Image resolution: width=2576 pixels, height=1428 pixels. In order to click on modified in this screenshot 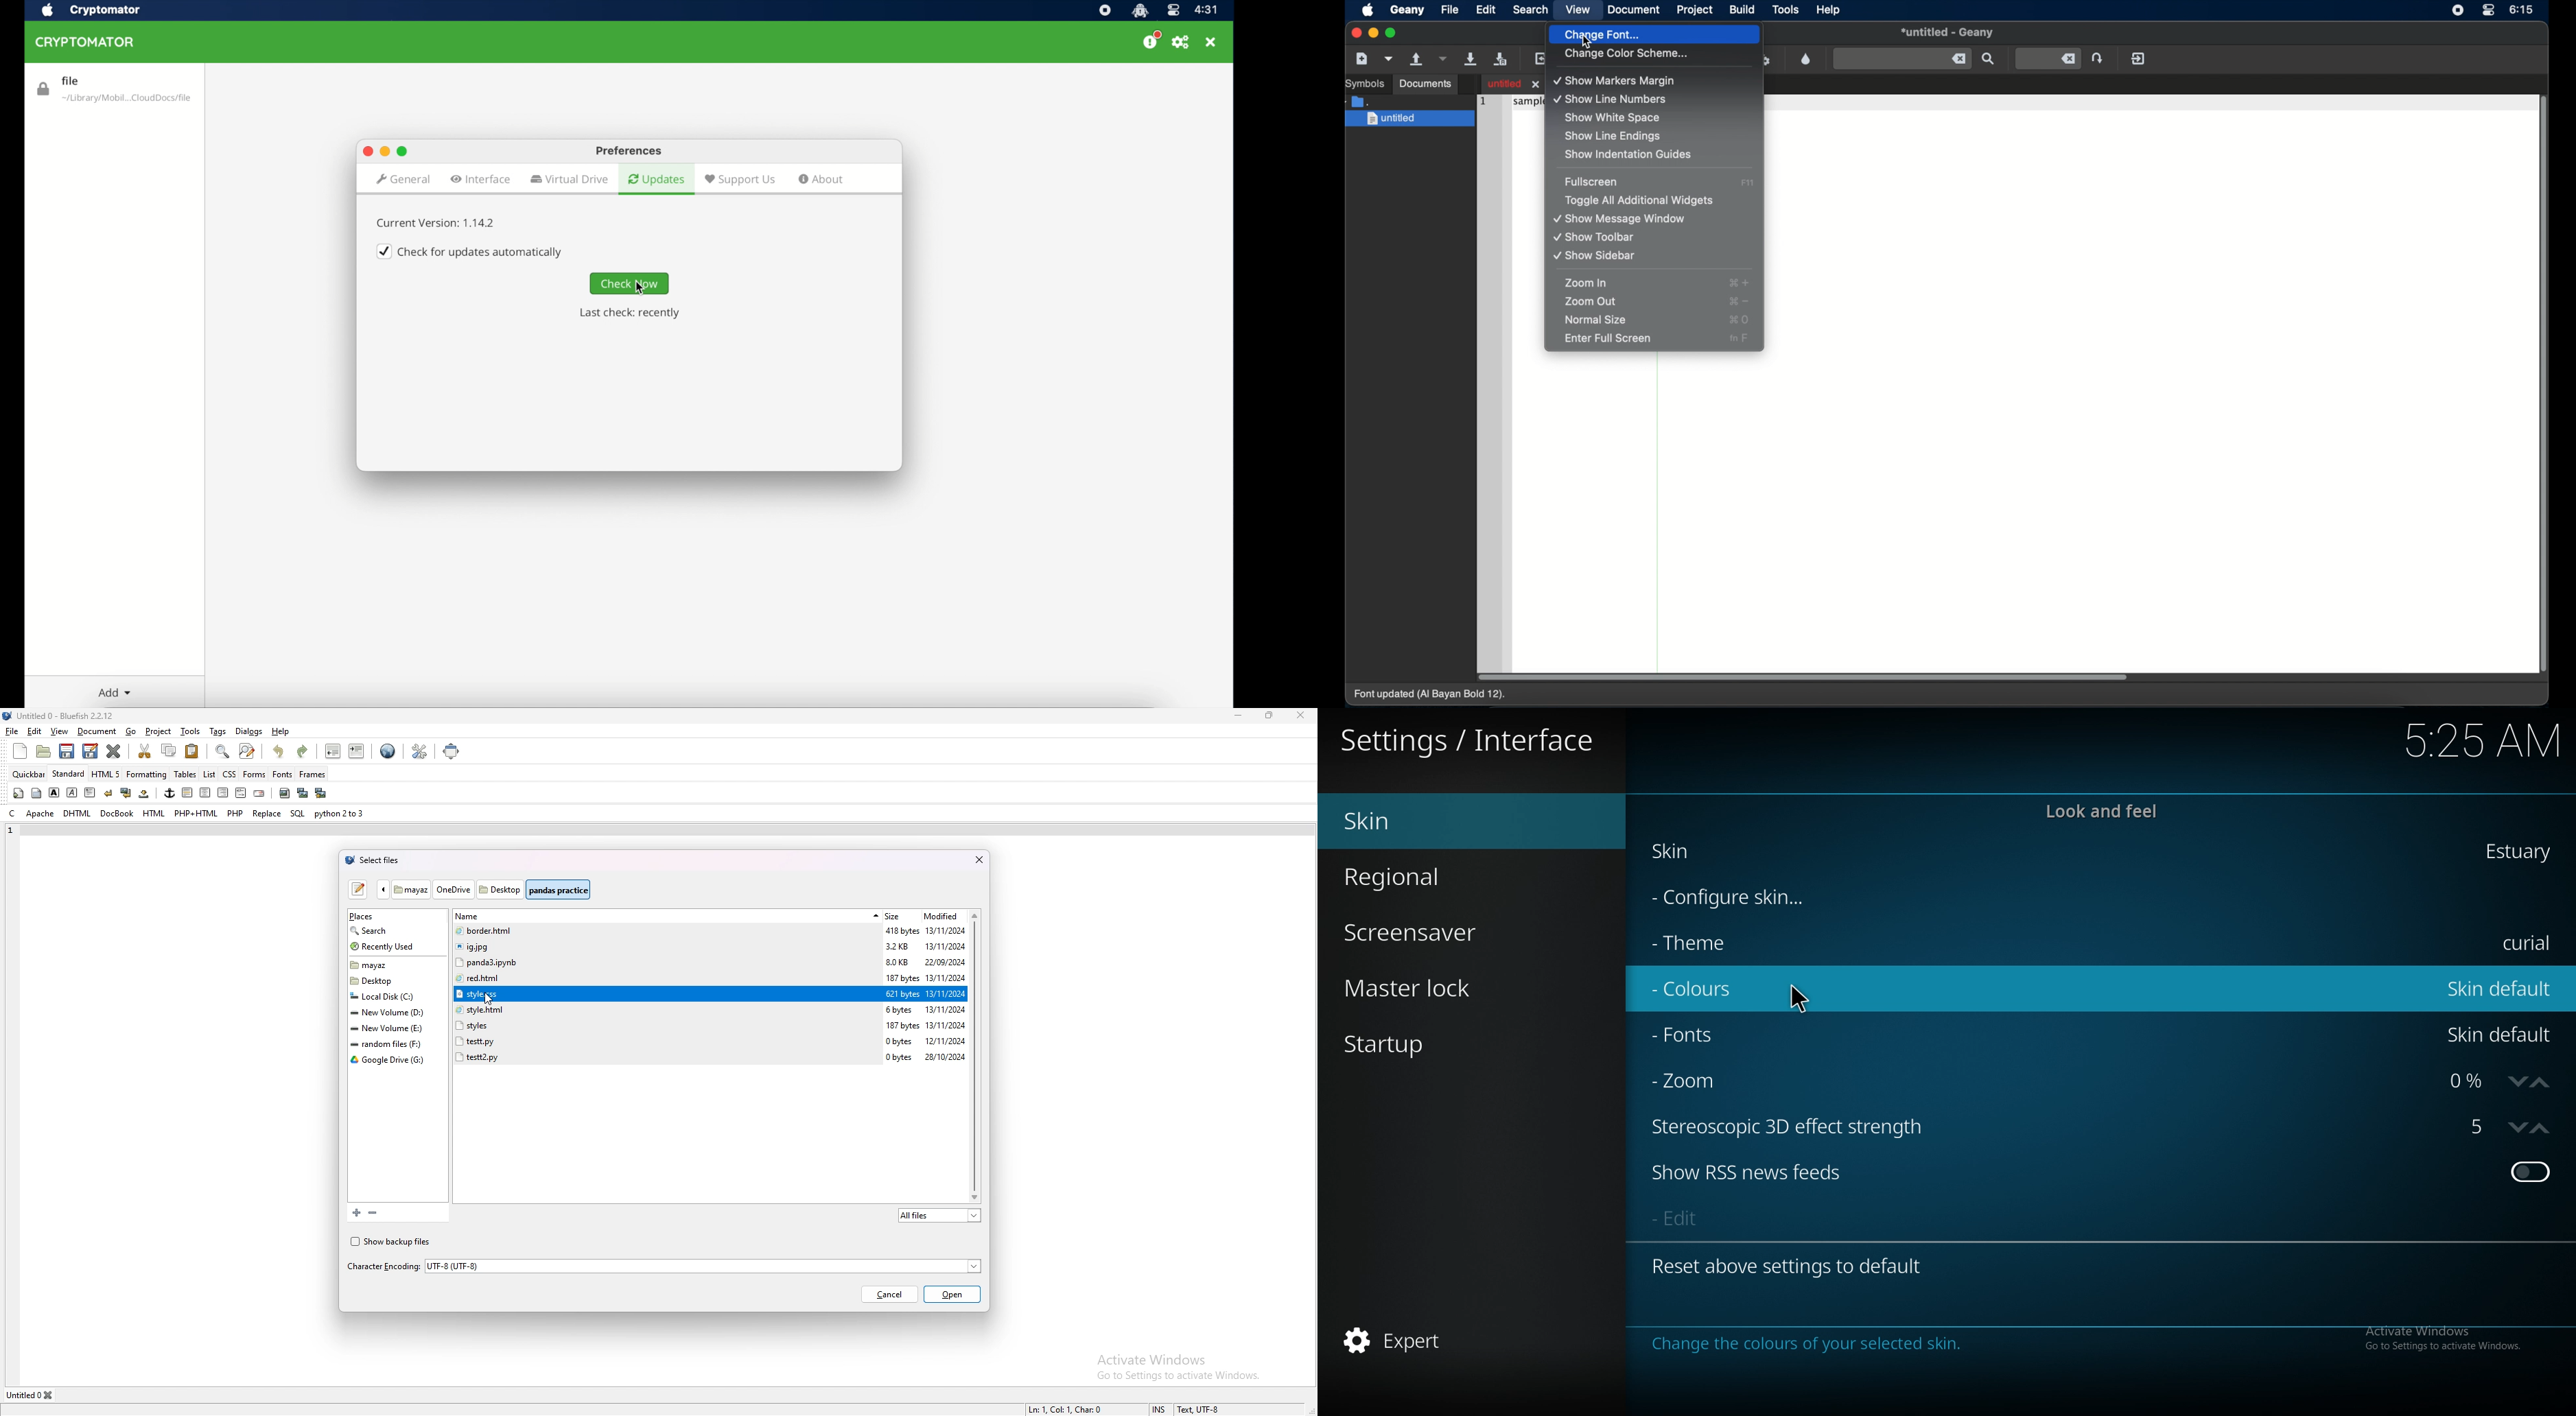, I will do `click(942, 915)`.